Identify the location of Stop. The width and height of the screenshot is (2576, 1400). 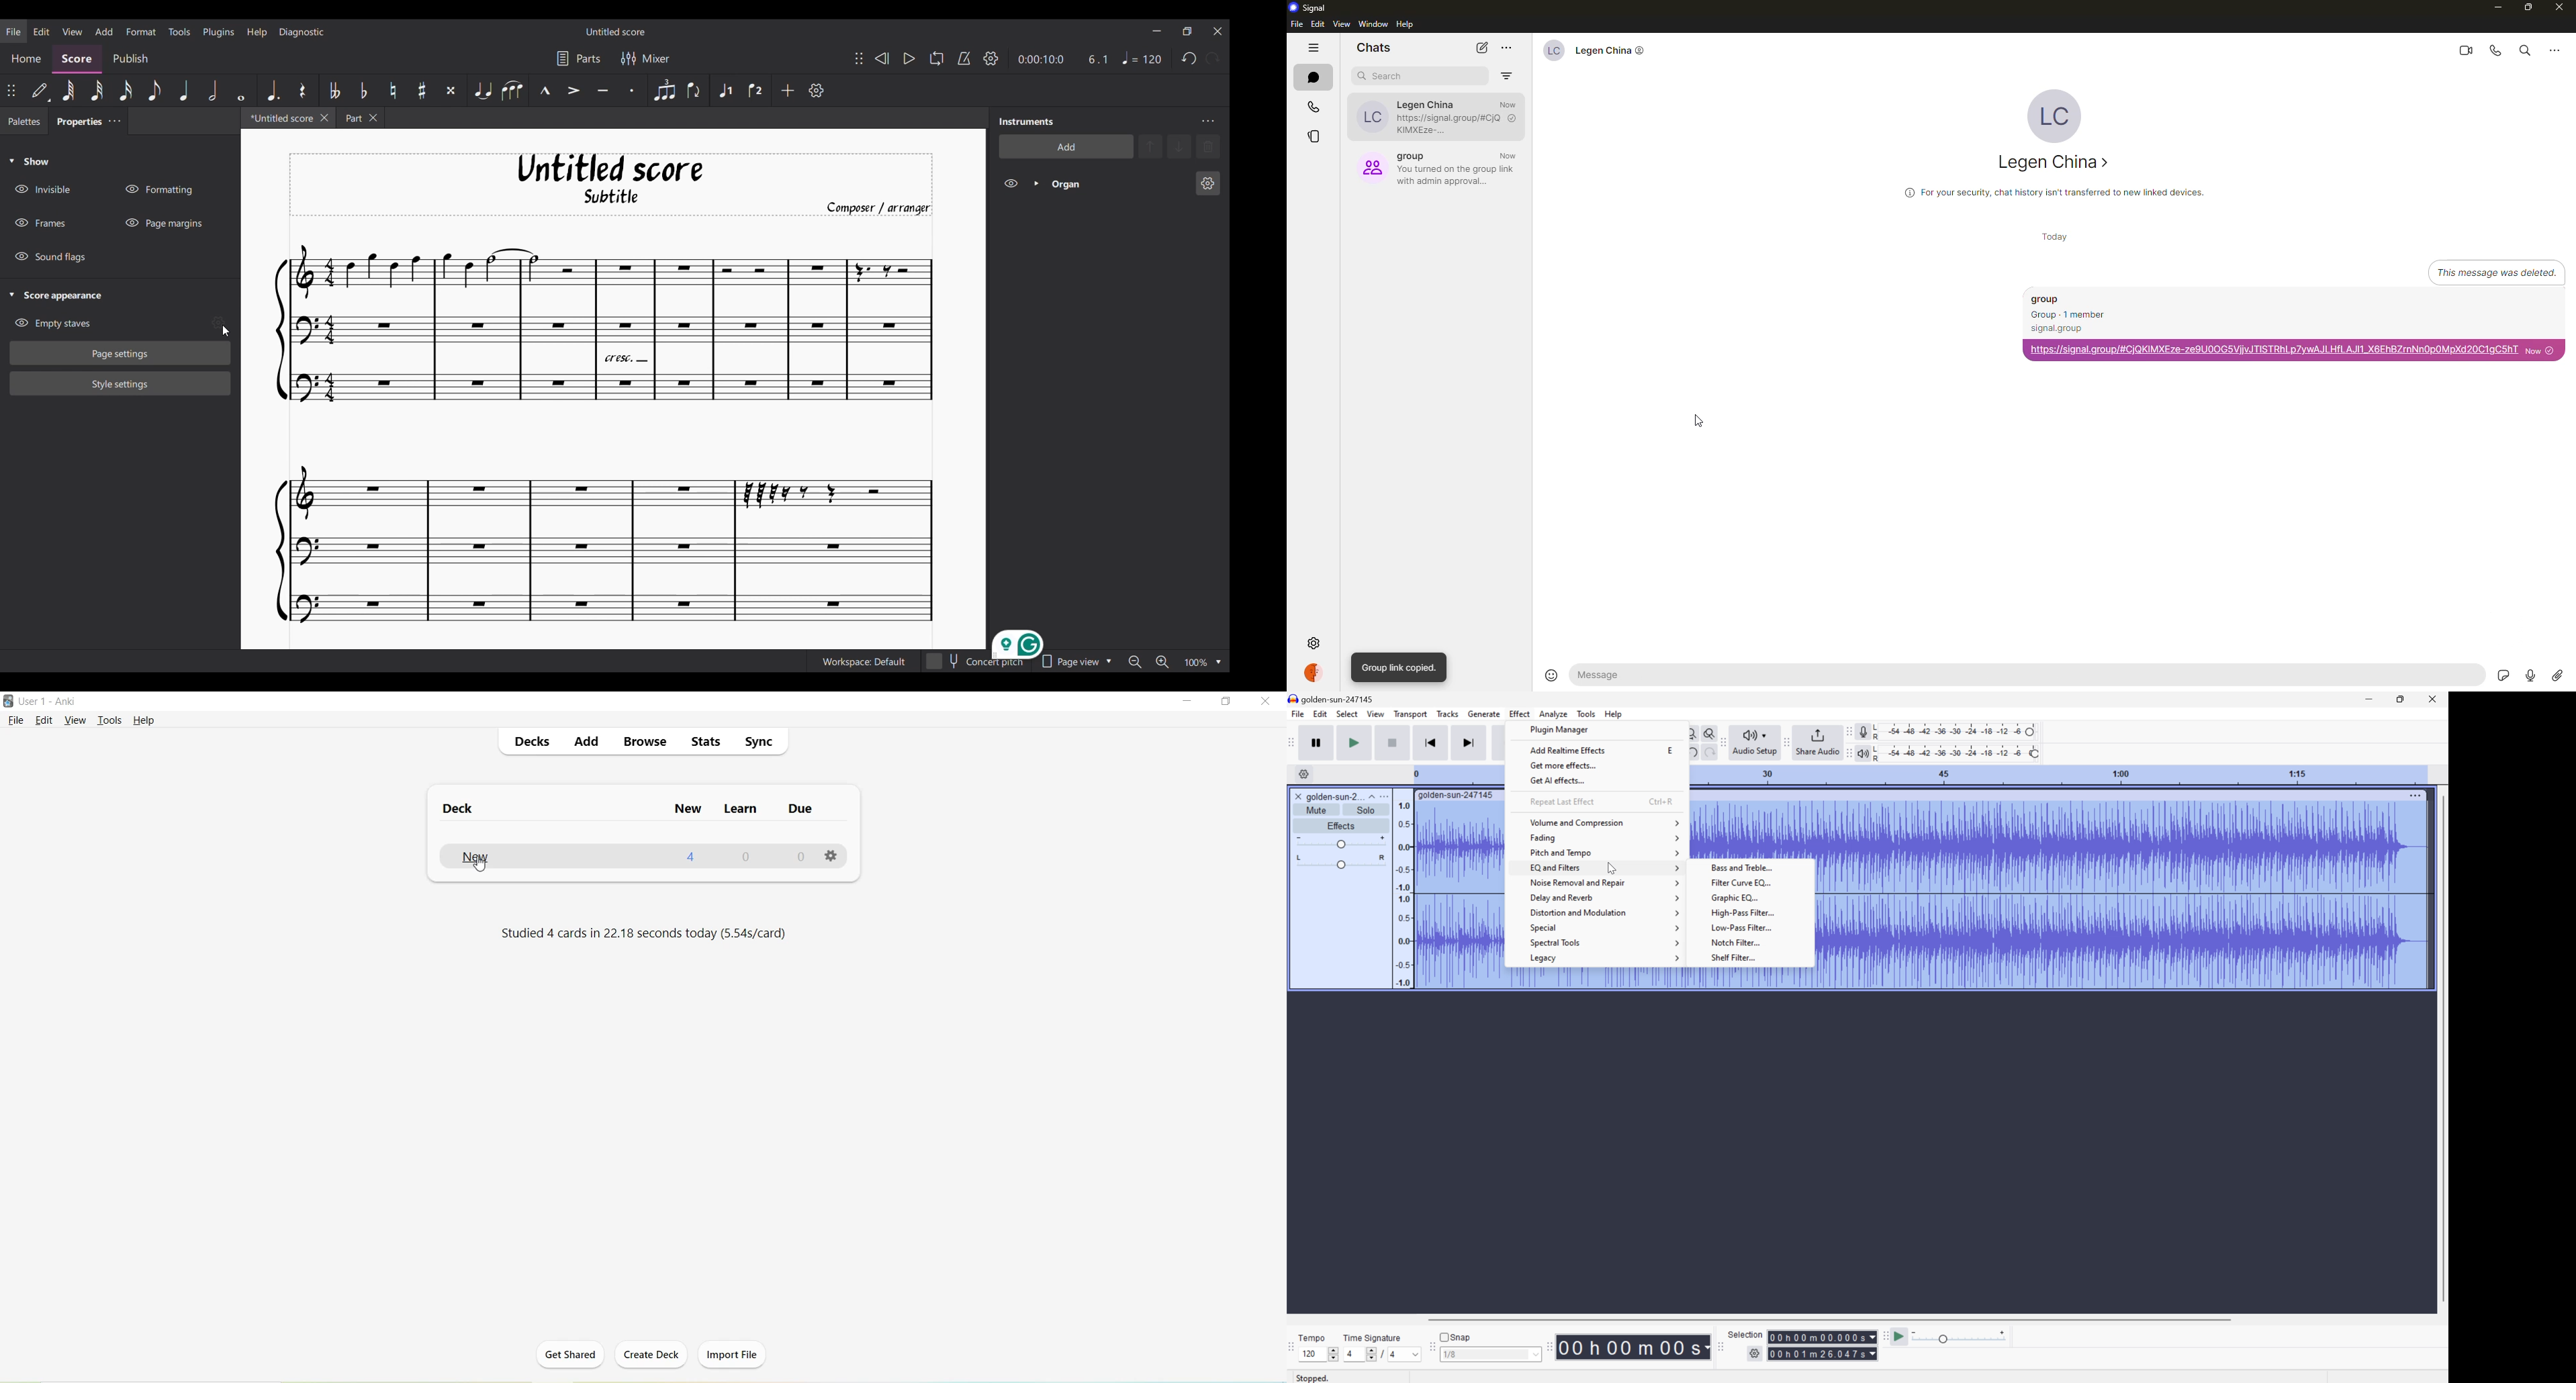
(1393, 742).